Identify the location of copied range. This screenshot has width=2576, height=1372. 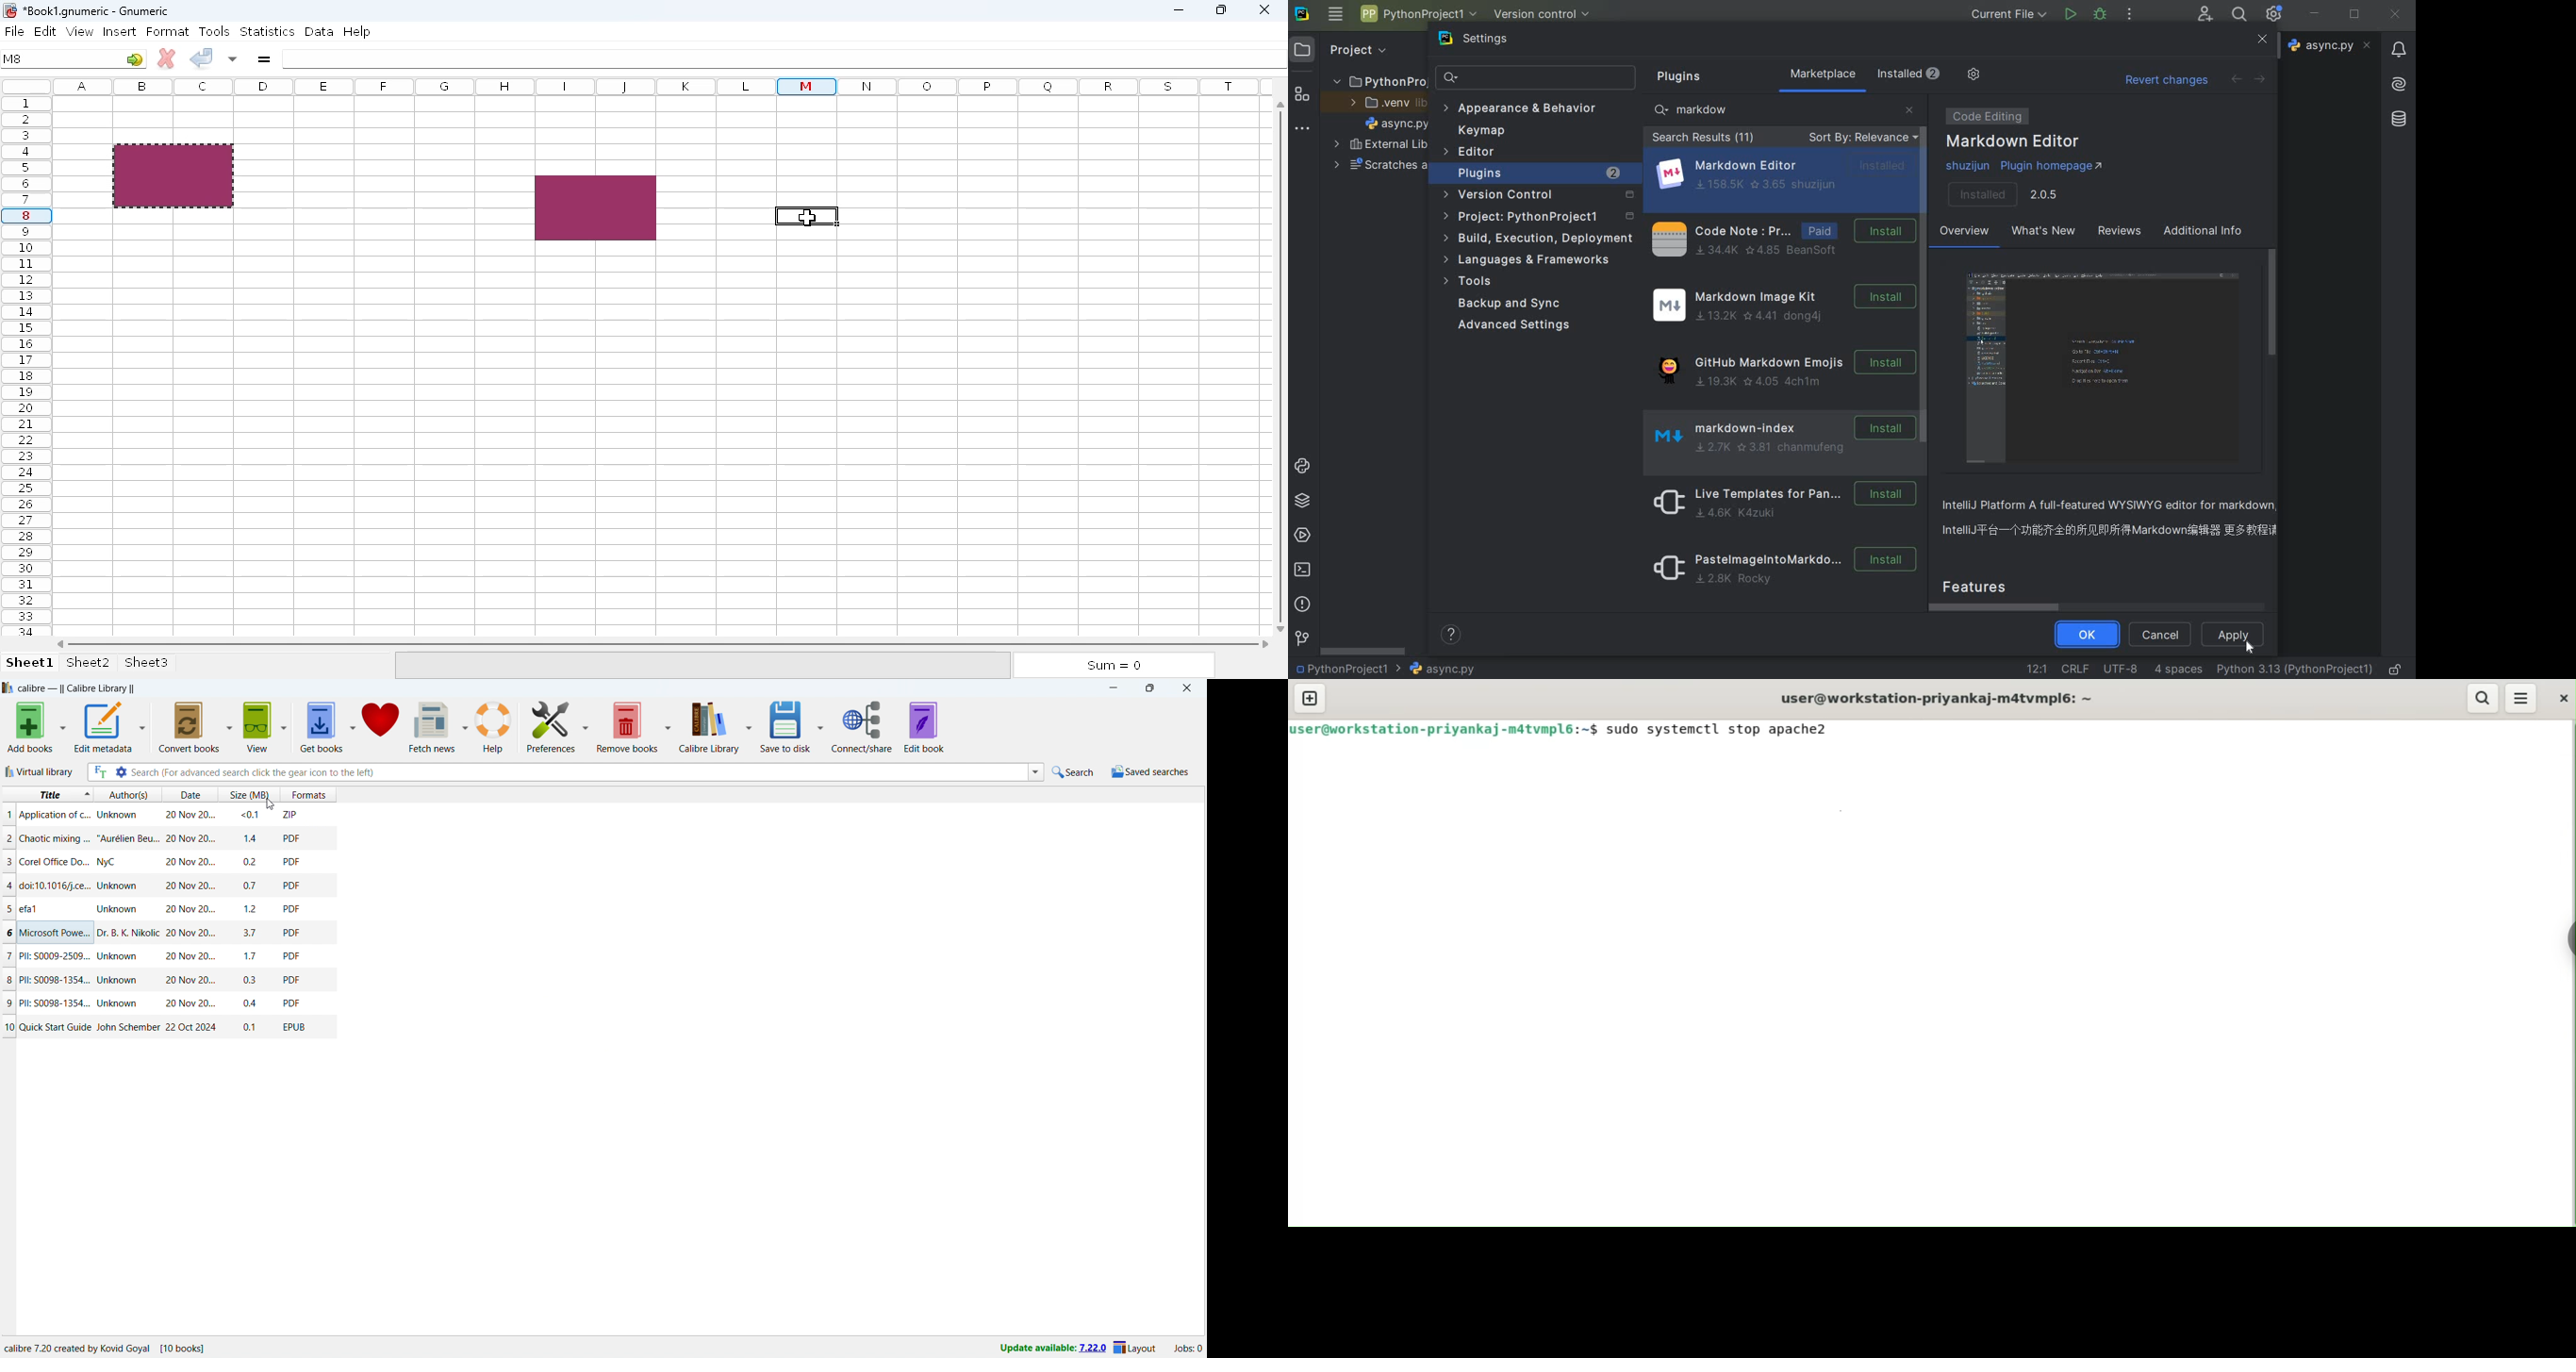
(173, 175).